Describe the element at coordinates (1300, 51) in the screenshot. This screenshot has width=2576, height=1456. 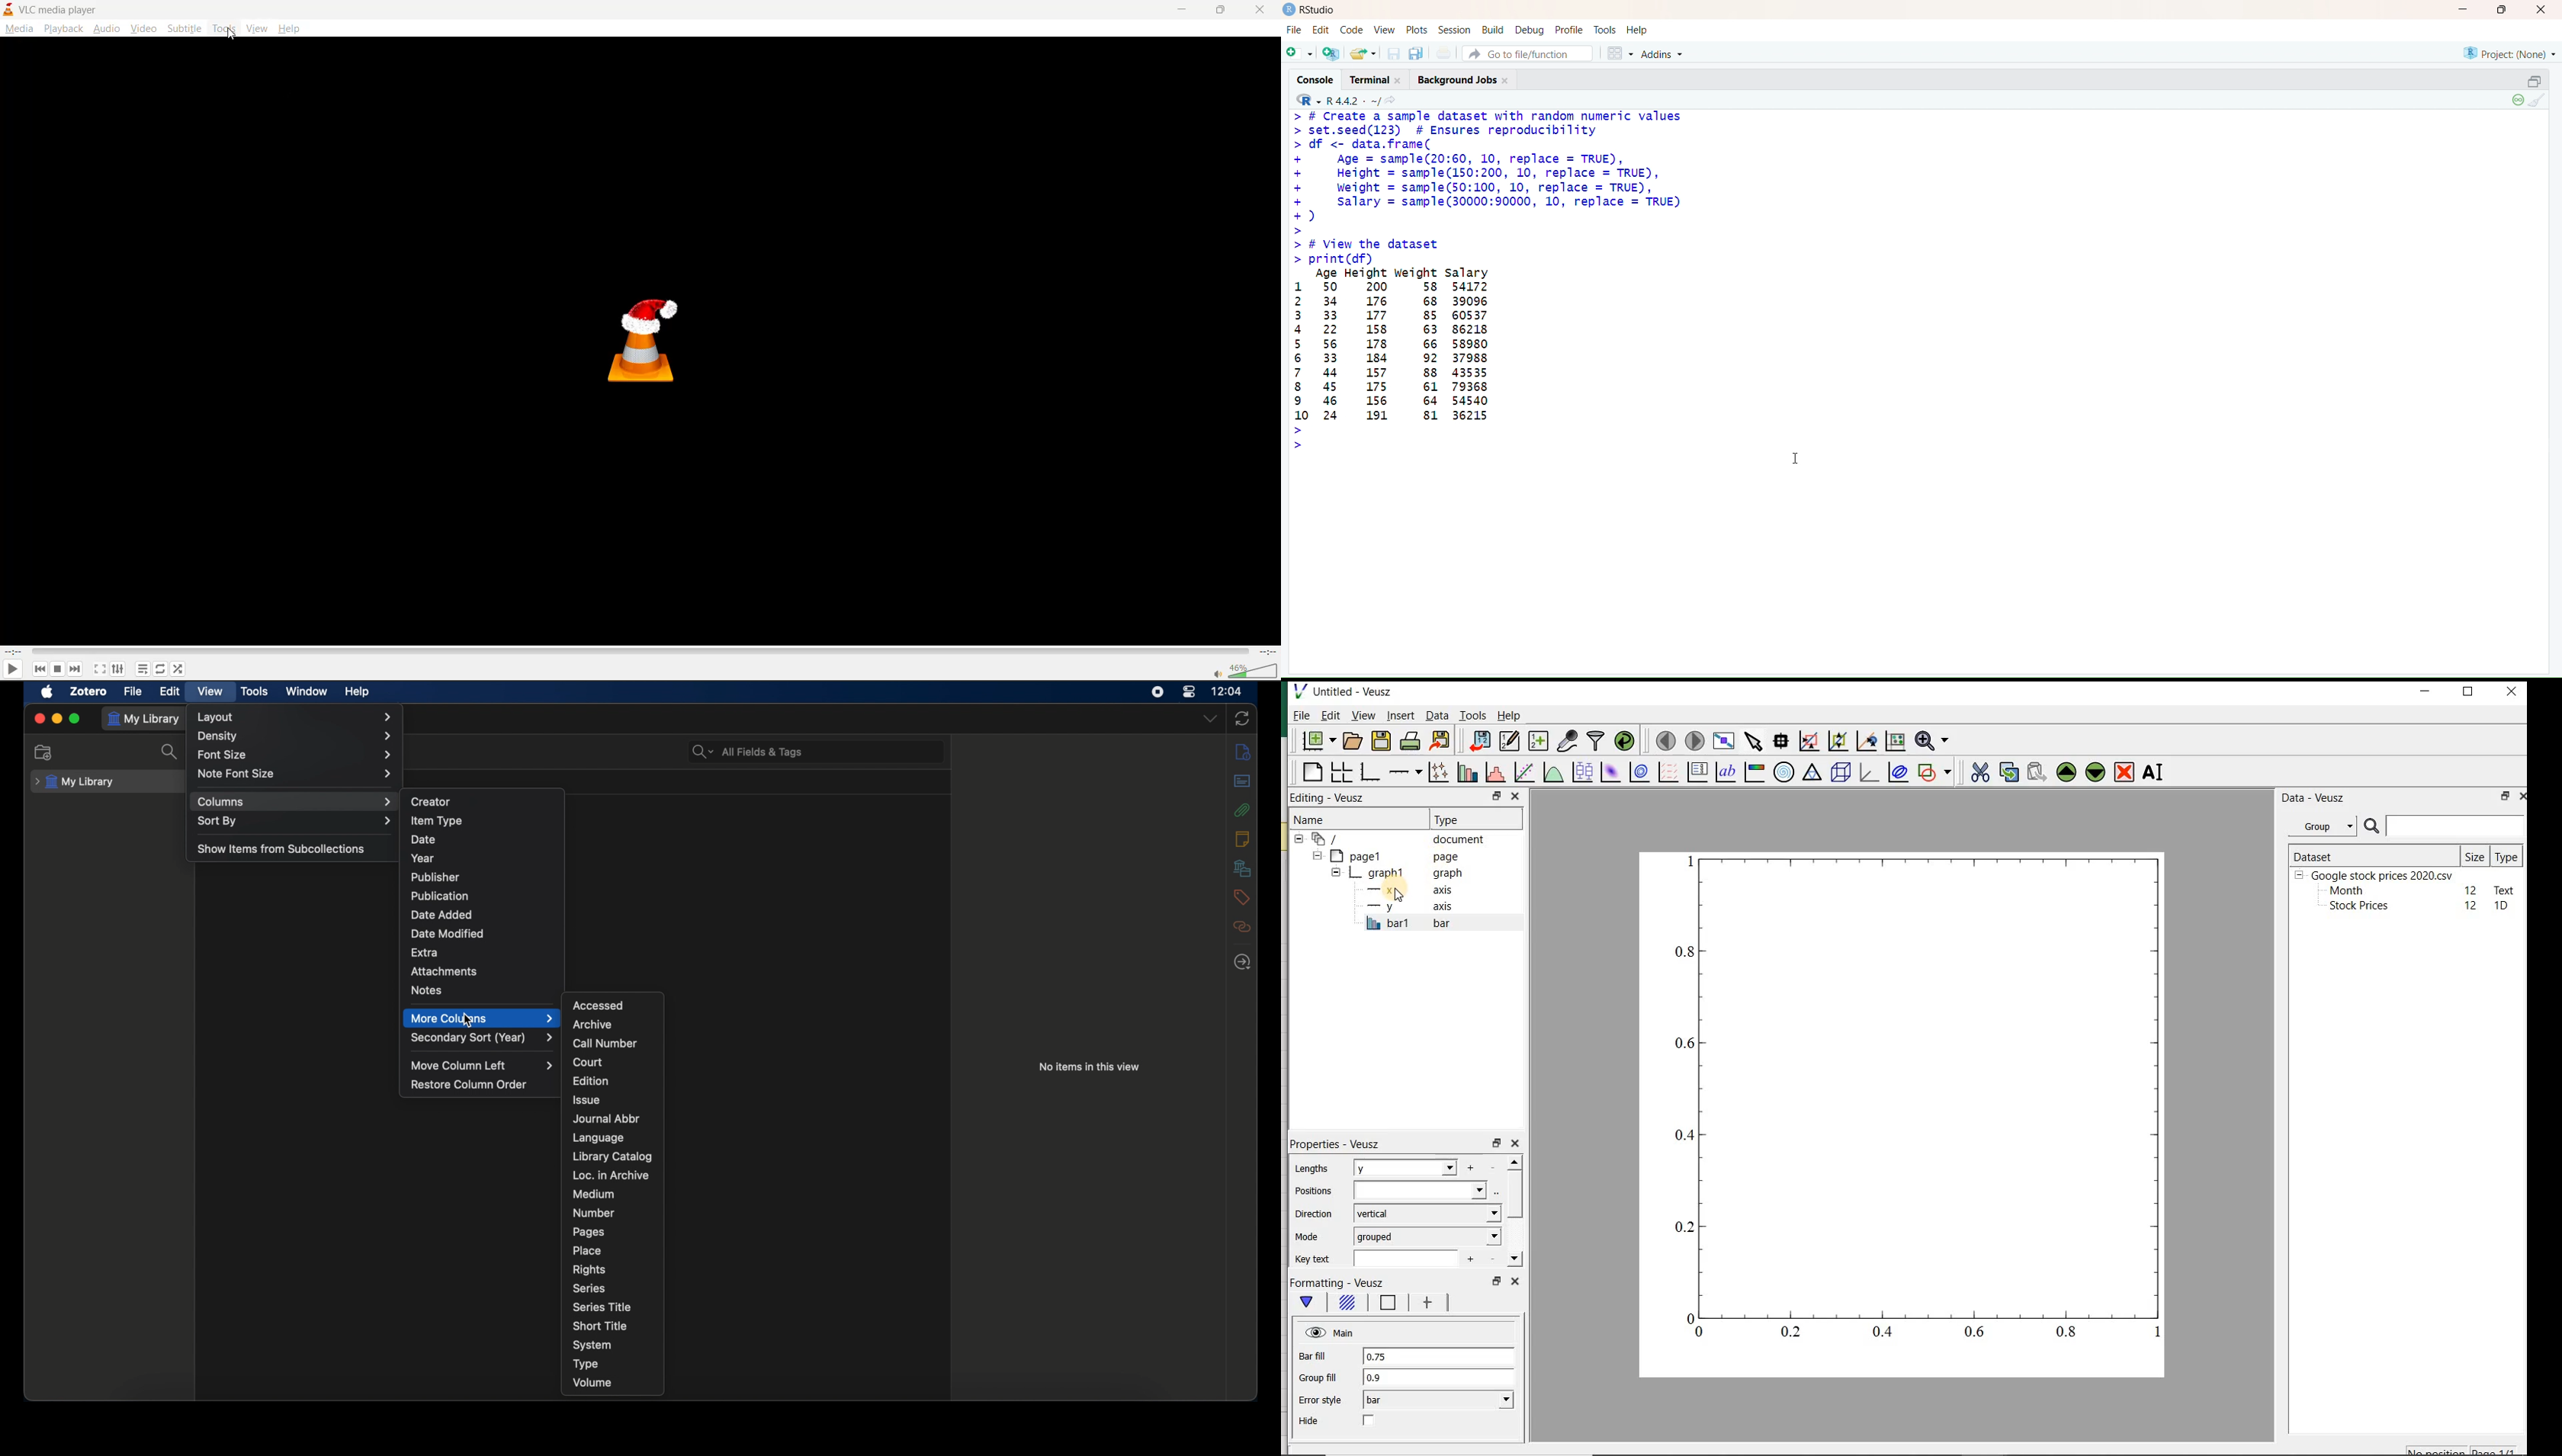
I see `New file` at that location.